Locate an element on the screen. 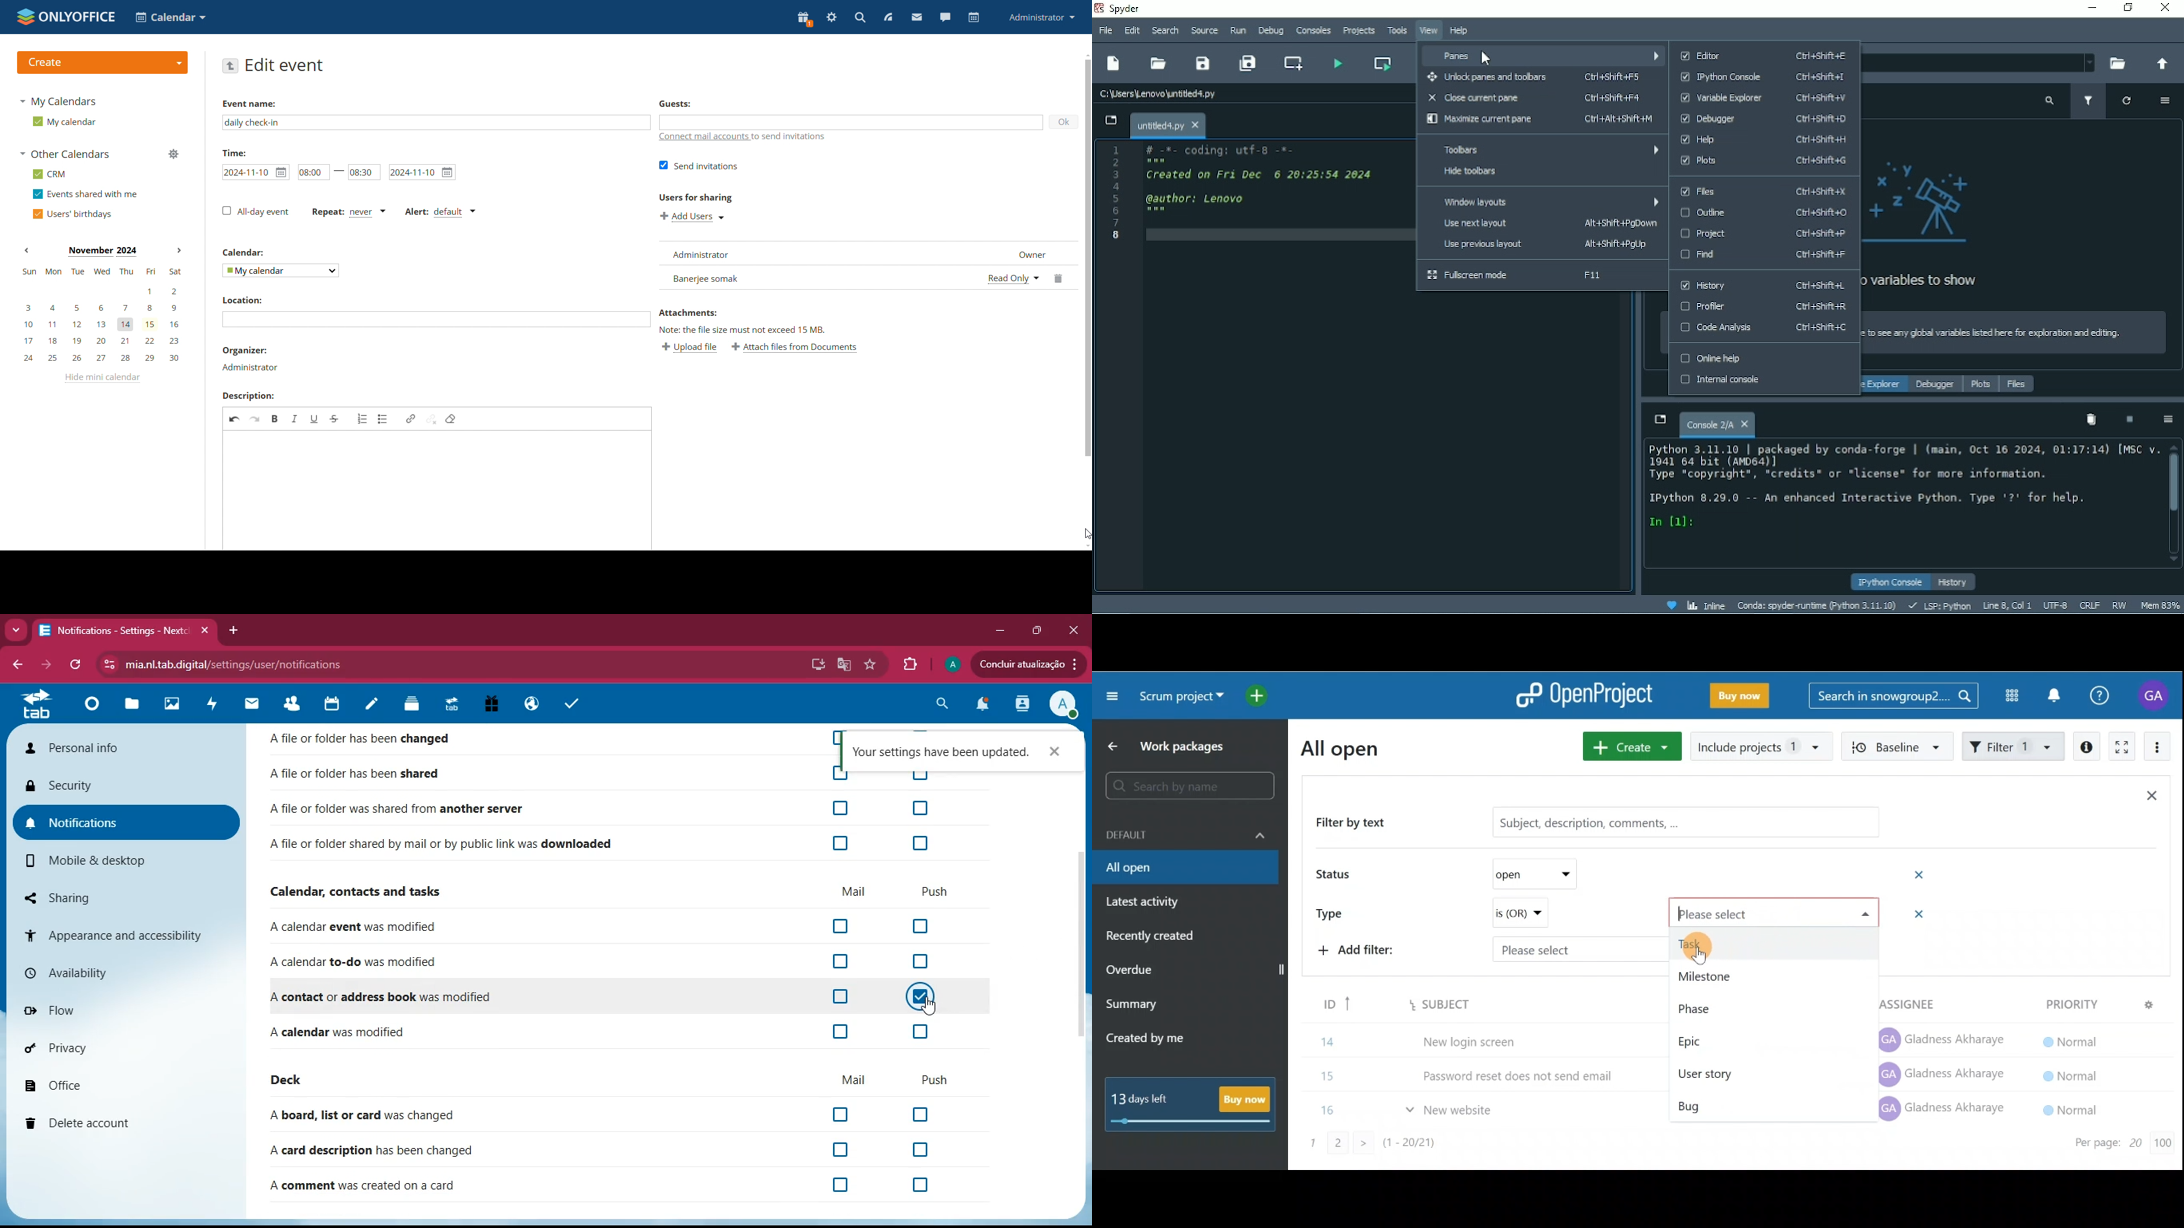  Concluir atualizacao is located at coordinates (1028, 664).